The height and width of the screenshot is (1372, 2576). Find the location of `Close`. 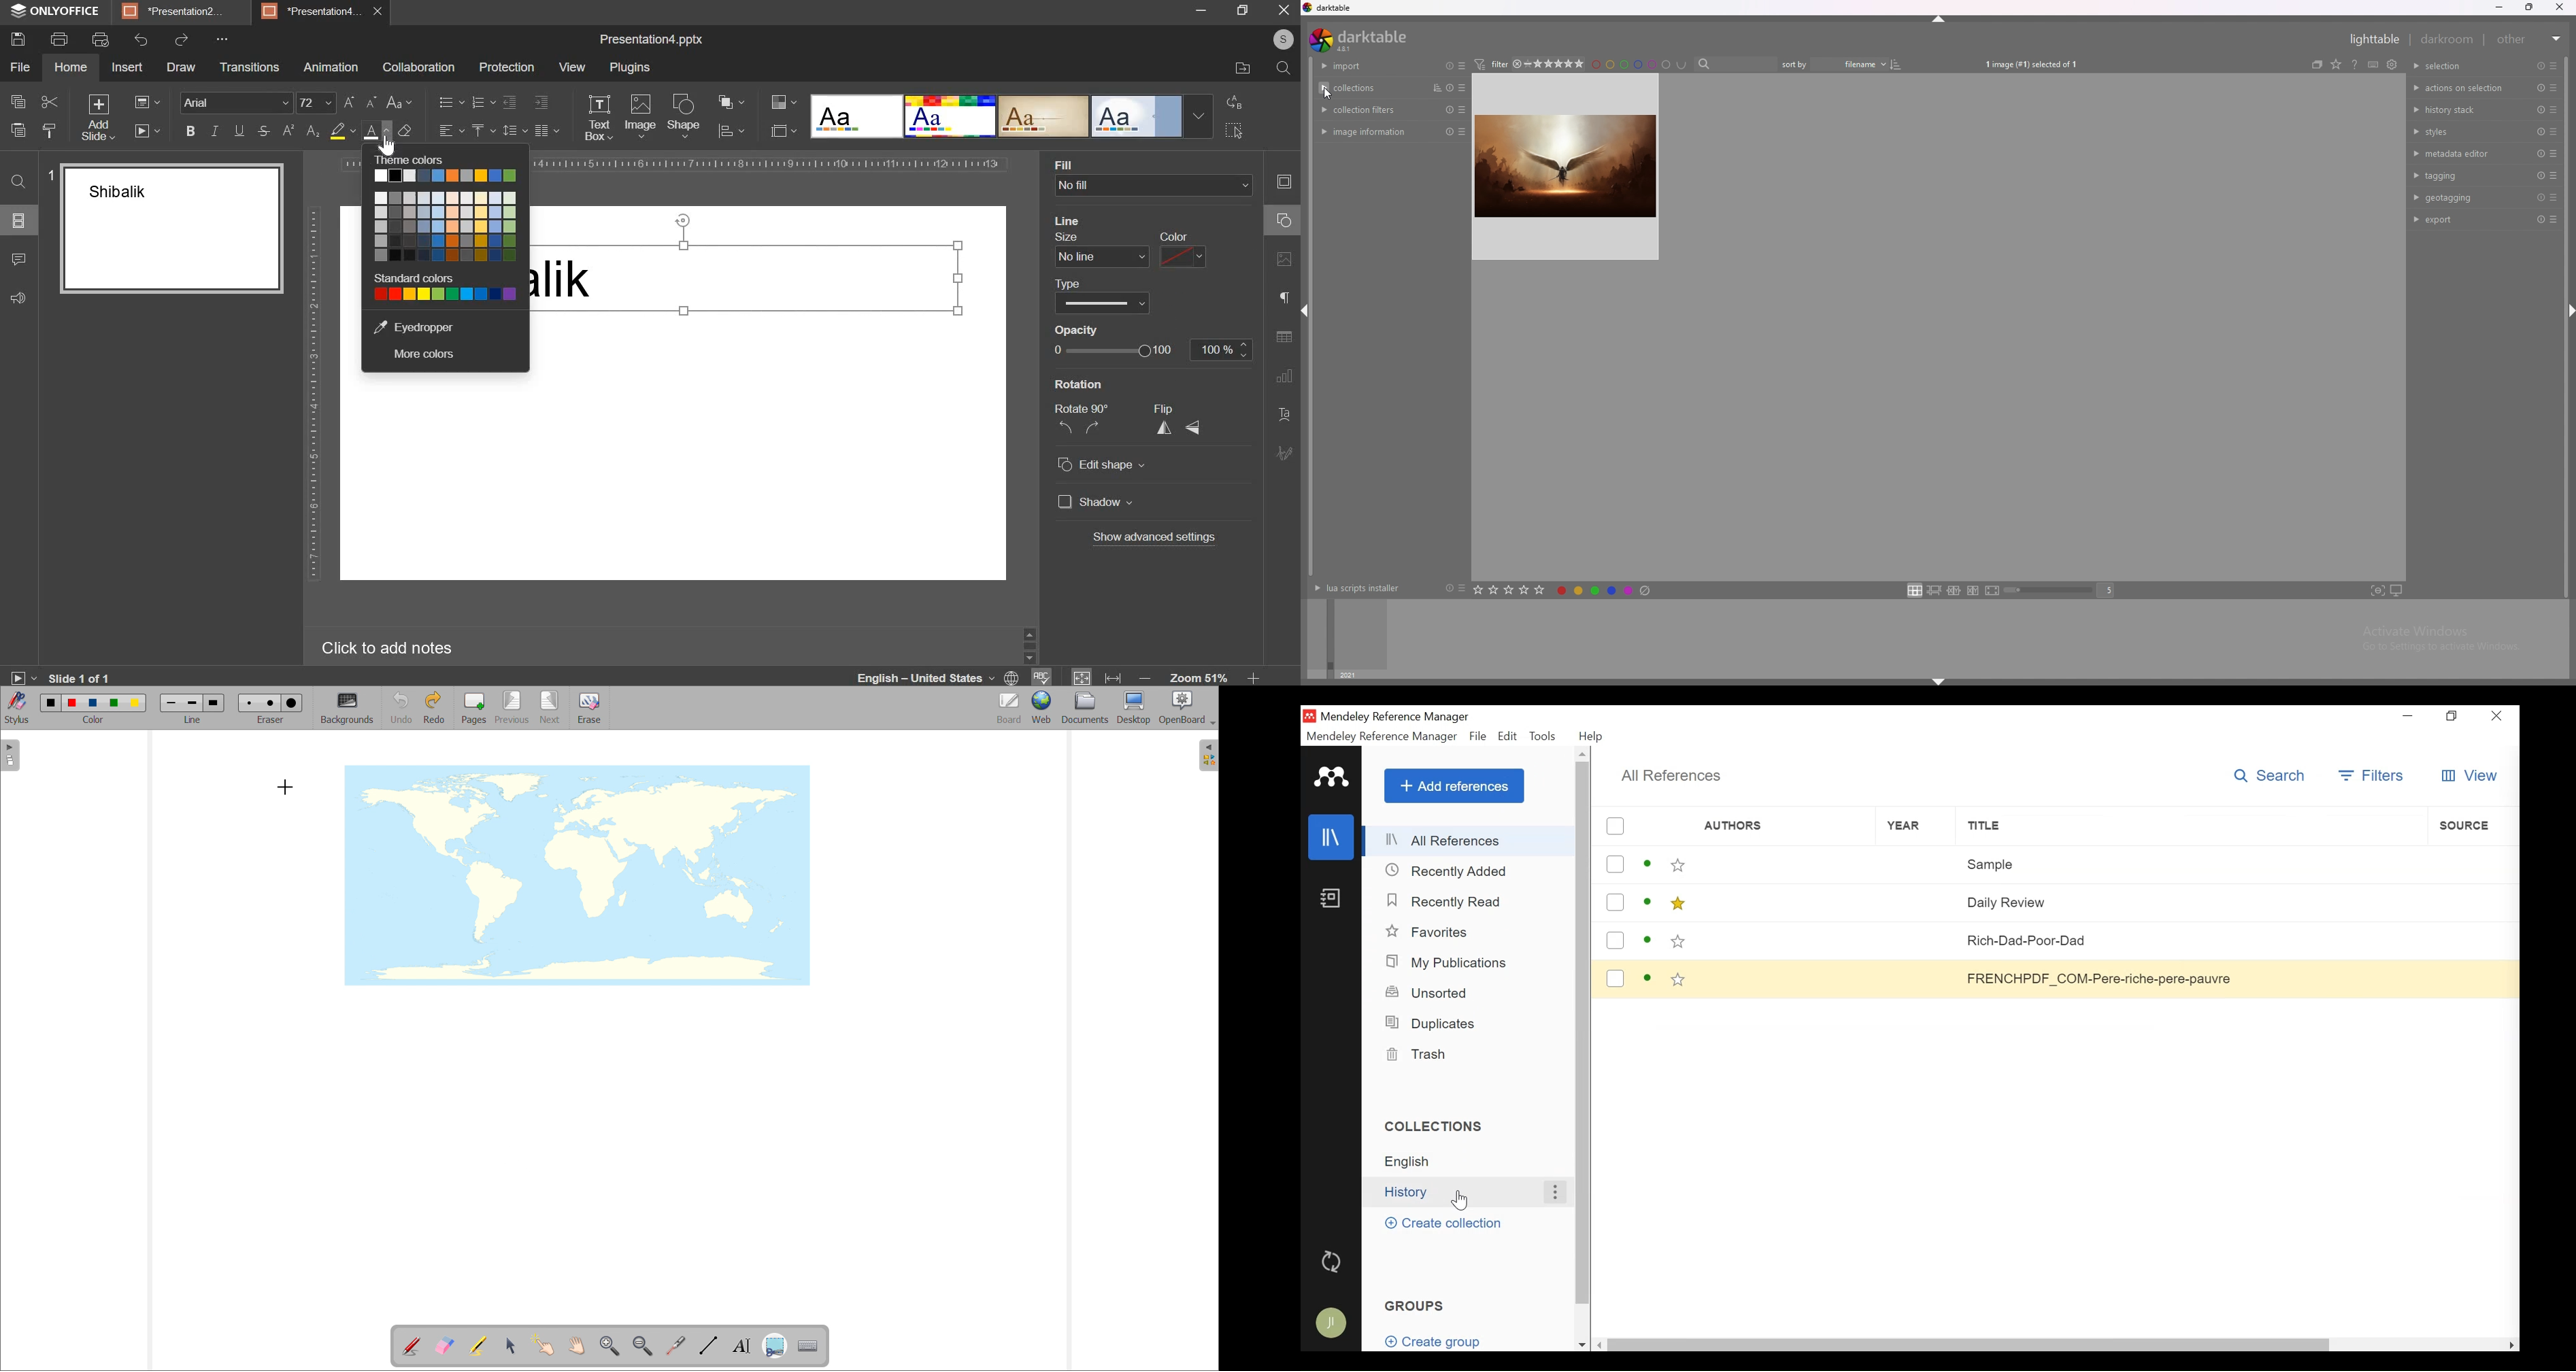

Close is located at coordinates (1285, 11).